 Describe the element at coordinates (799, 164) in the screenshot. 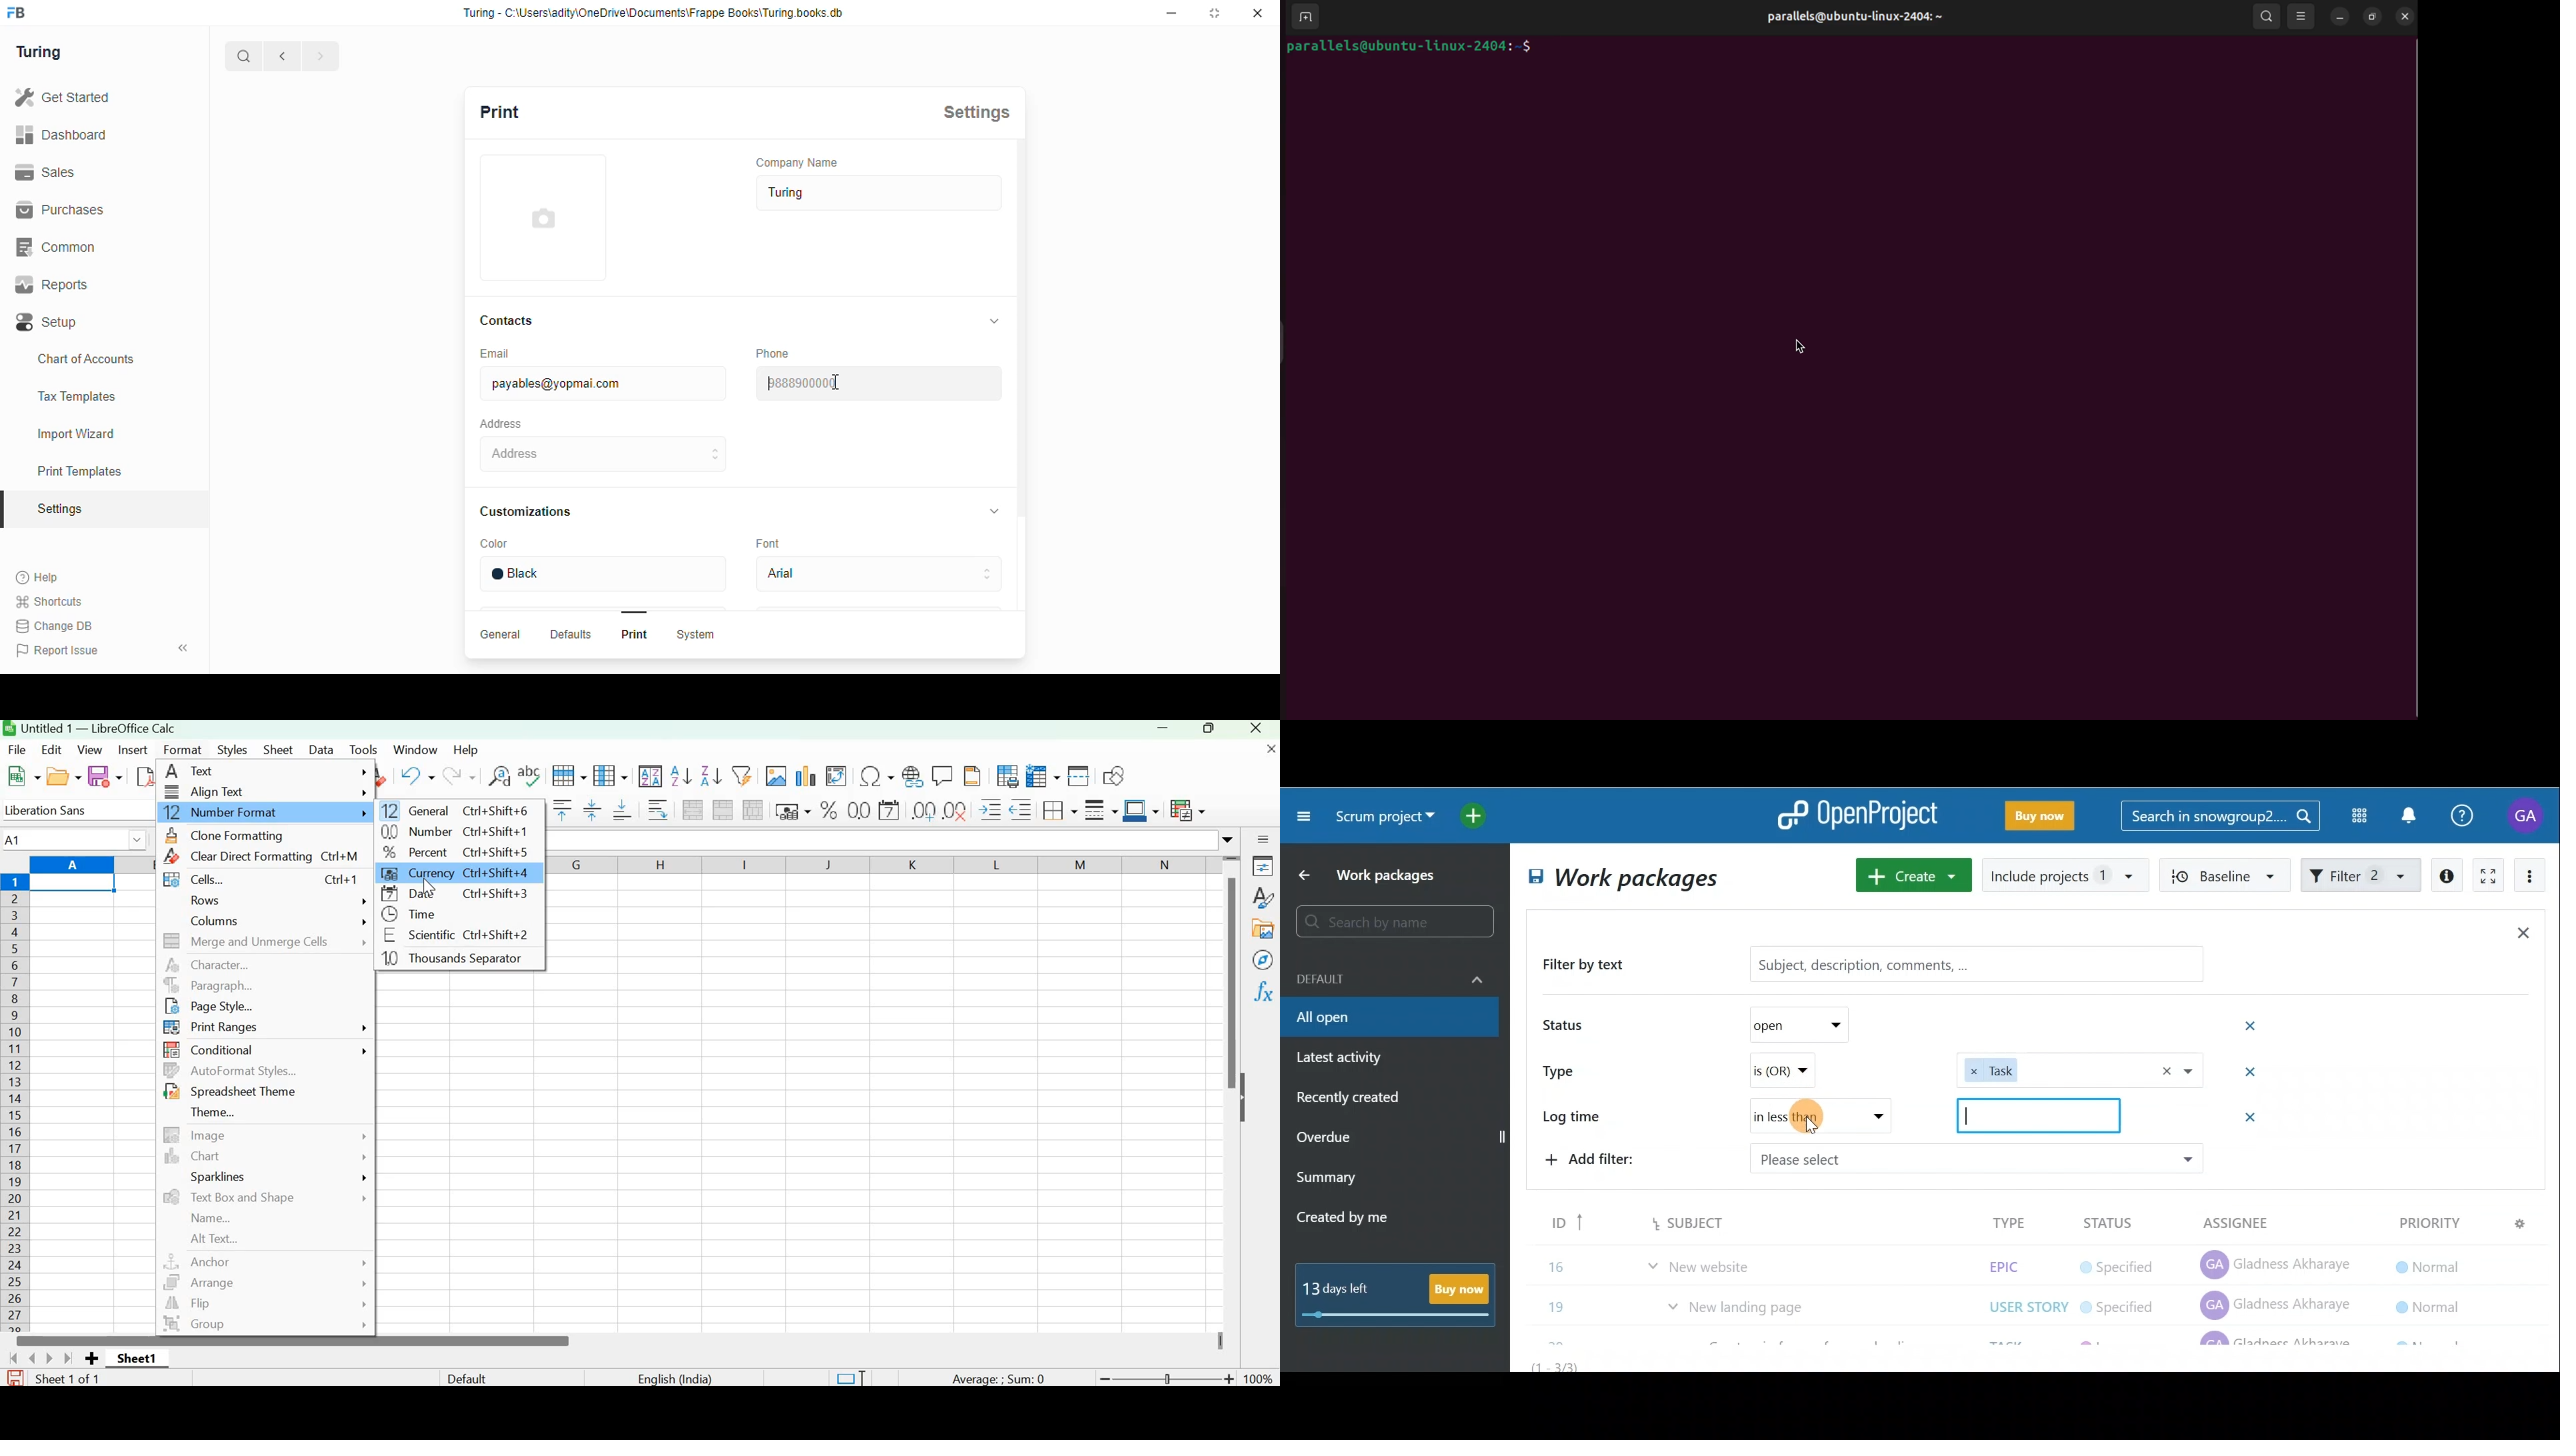

I see `‘Company Name` at that location.